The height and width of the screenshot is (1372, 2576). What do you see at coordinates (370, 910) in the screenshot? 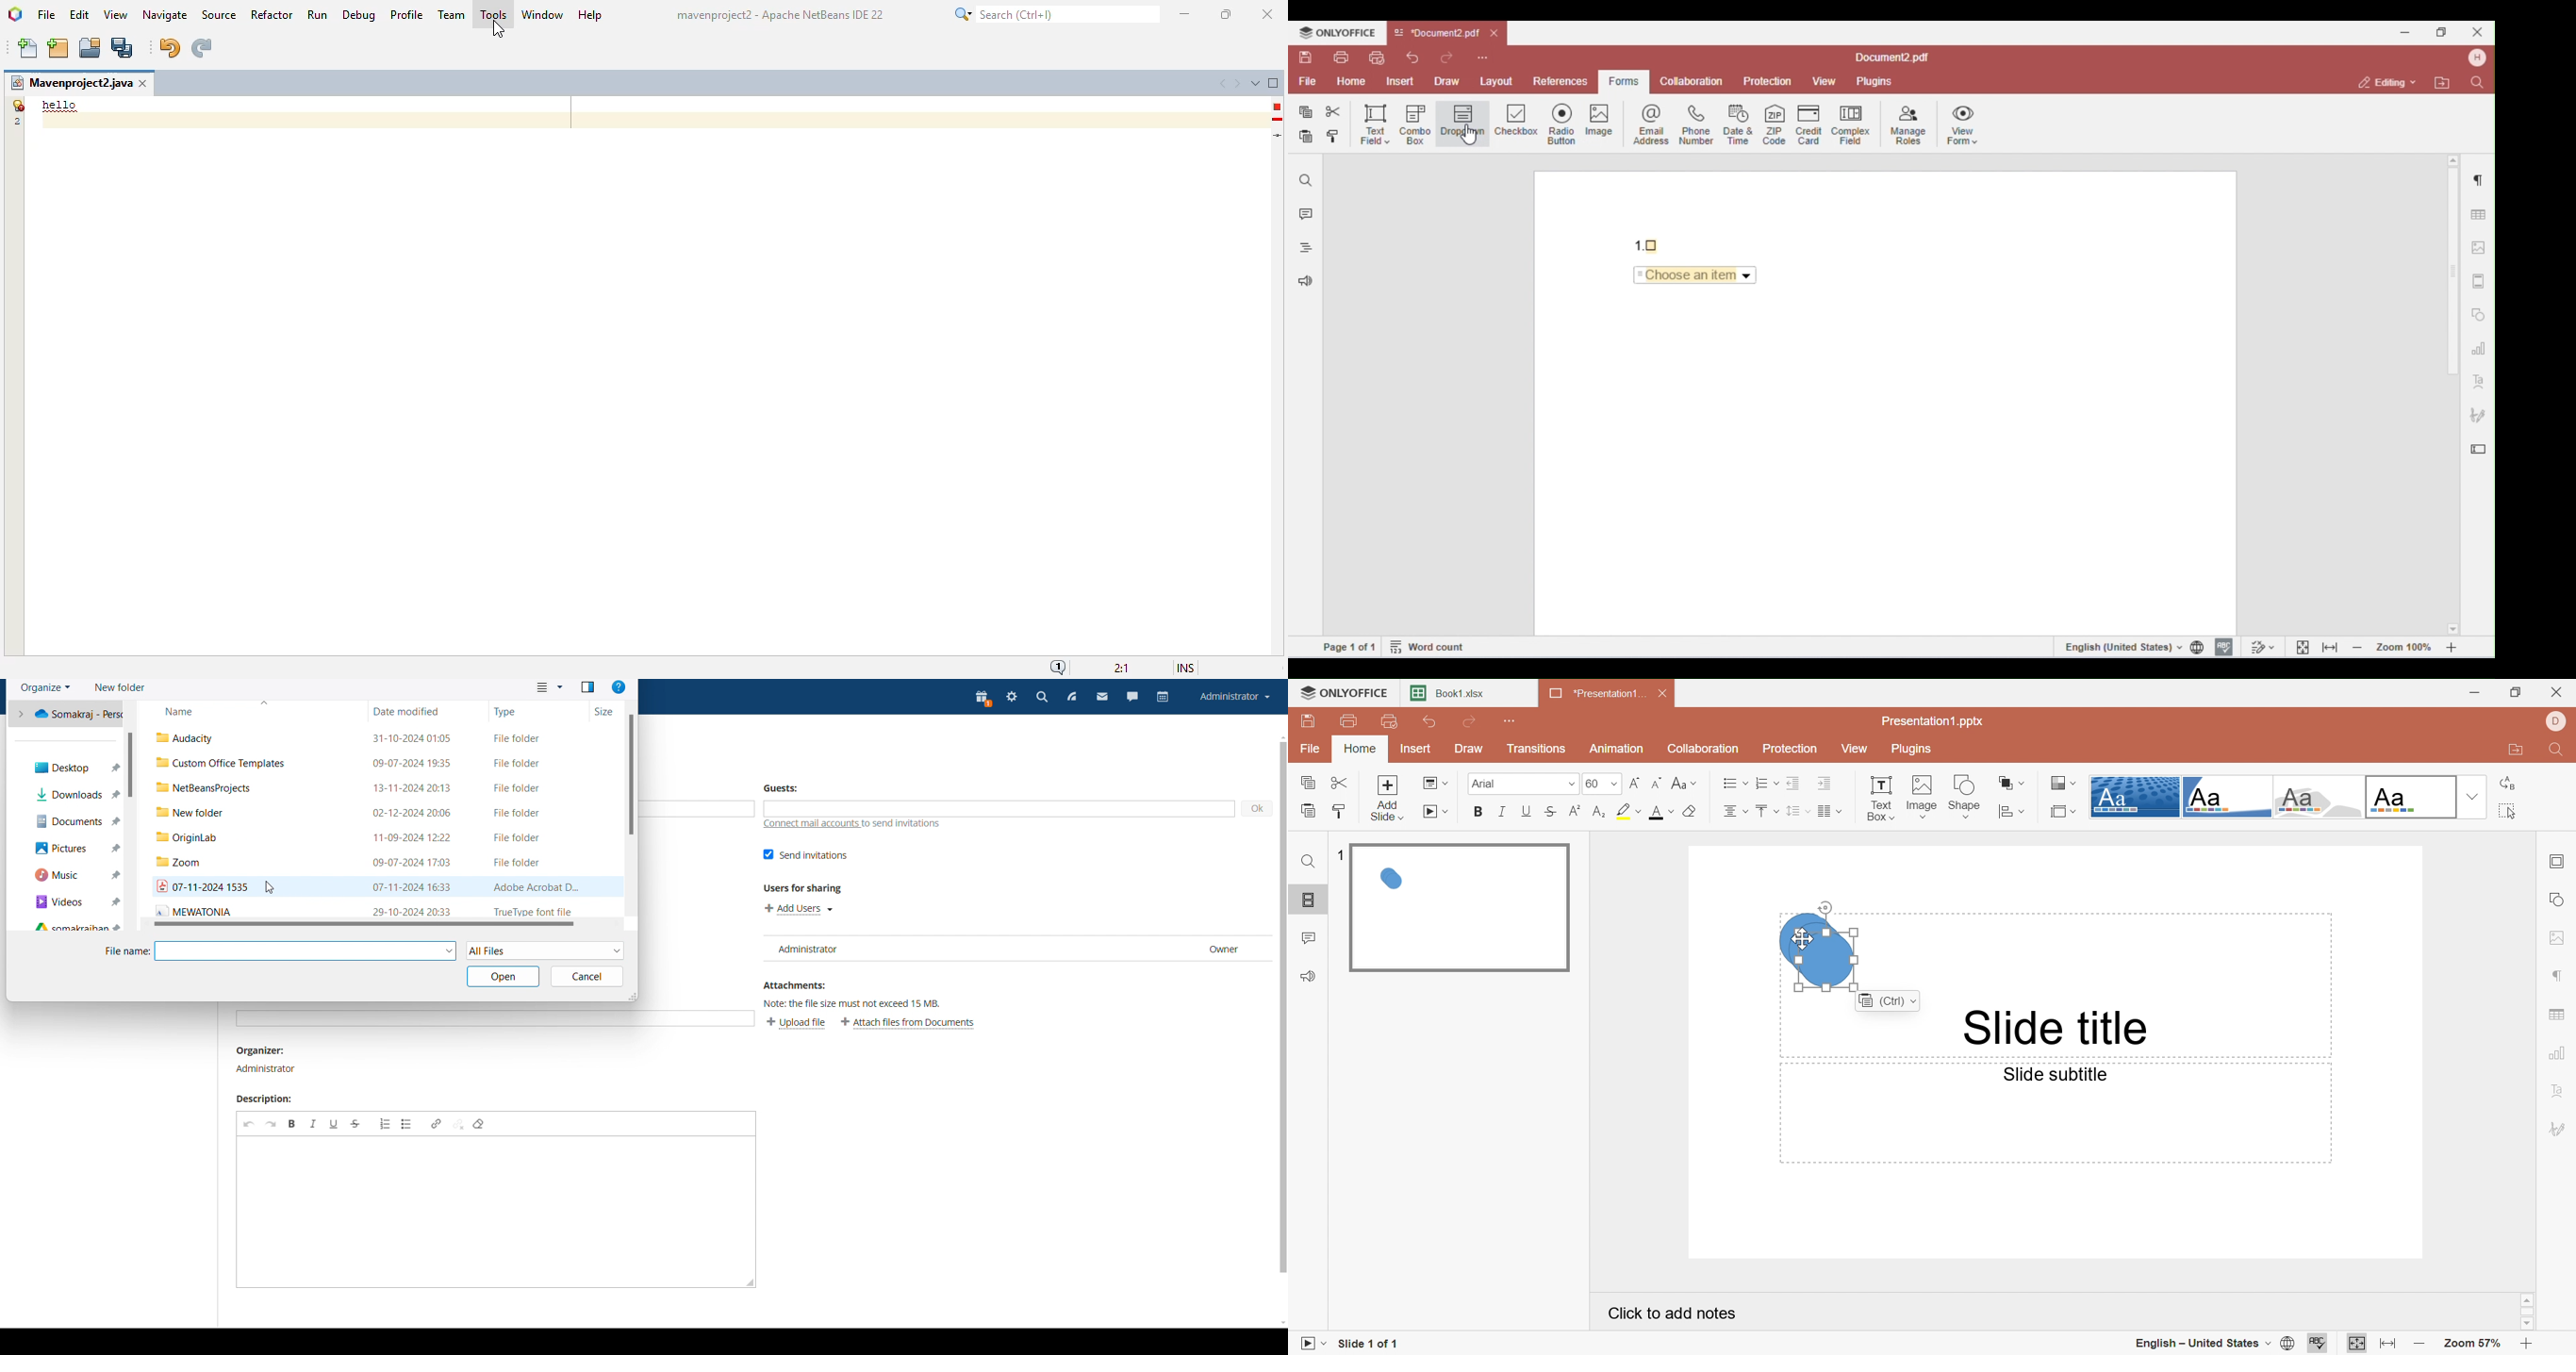
I see `` at bounding box center [370, 910].